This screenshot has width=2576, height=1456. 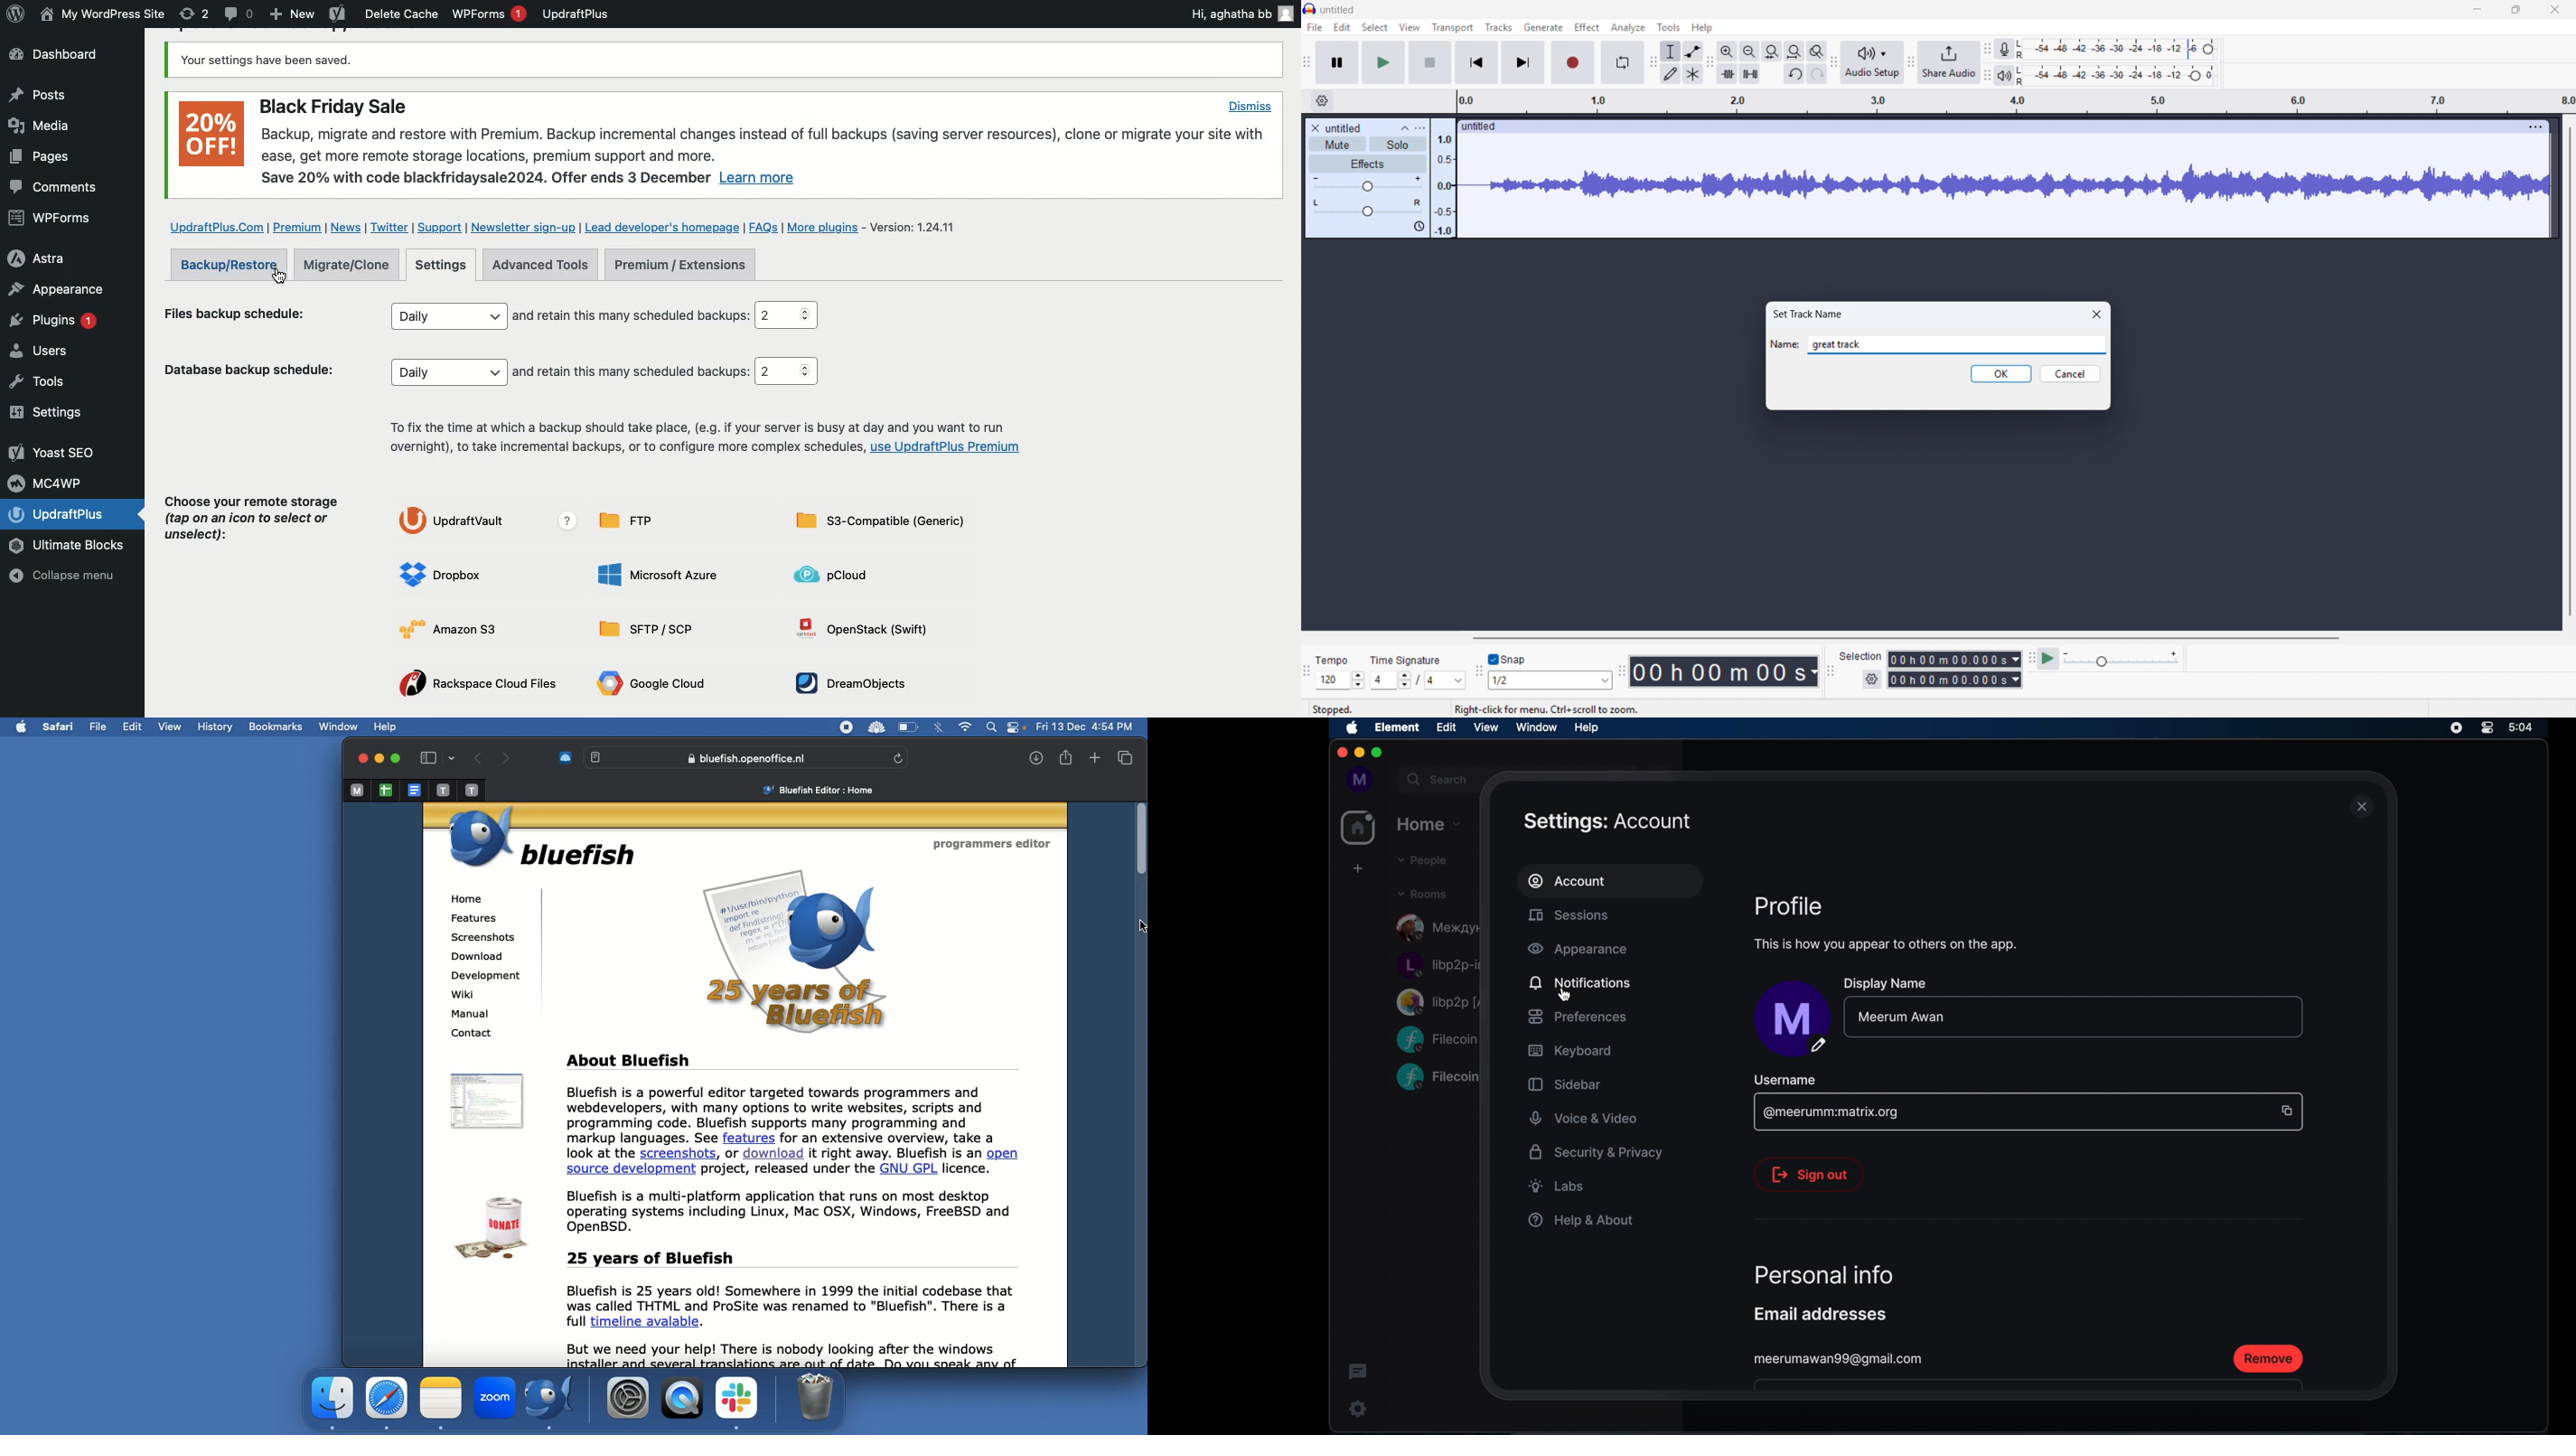 What do you see at coordinates (345, 229) in the screenshot?
I see `News` at bounding box center [345, 229].